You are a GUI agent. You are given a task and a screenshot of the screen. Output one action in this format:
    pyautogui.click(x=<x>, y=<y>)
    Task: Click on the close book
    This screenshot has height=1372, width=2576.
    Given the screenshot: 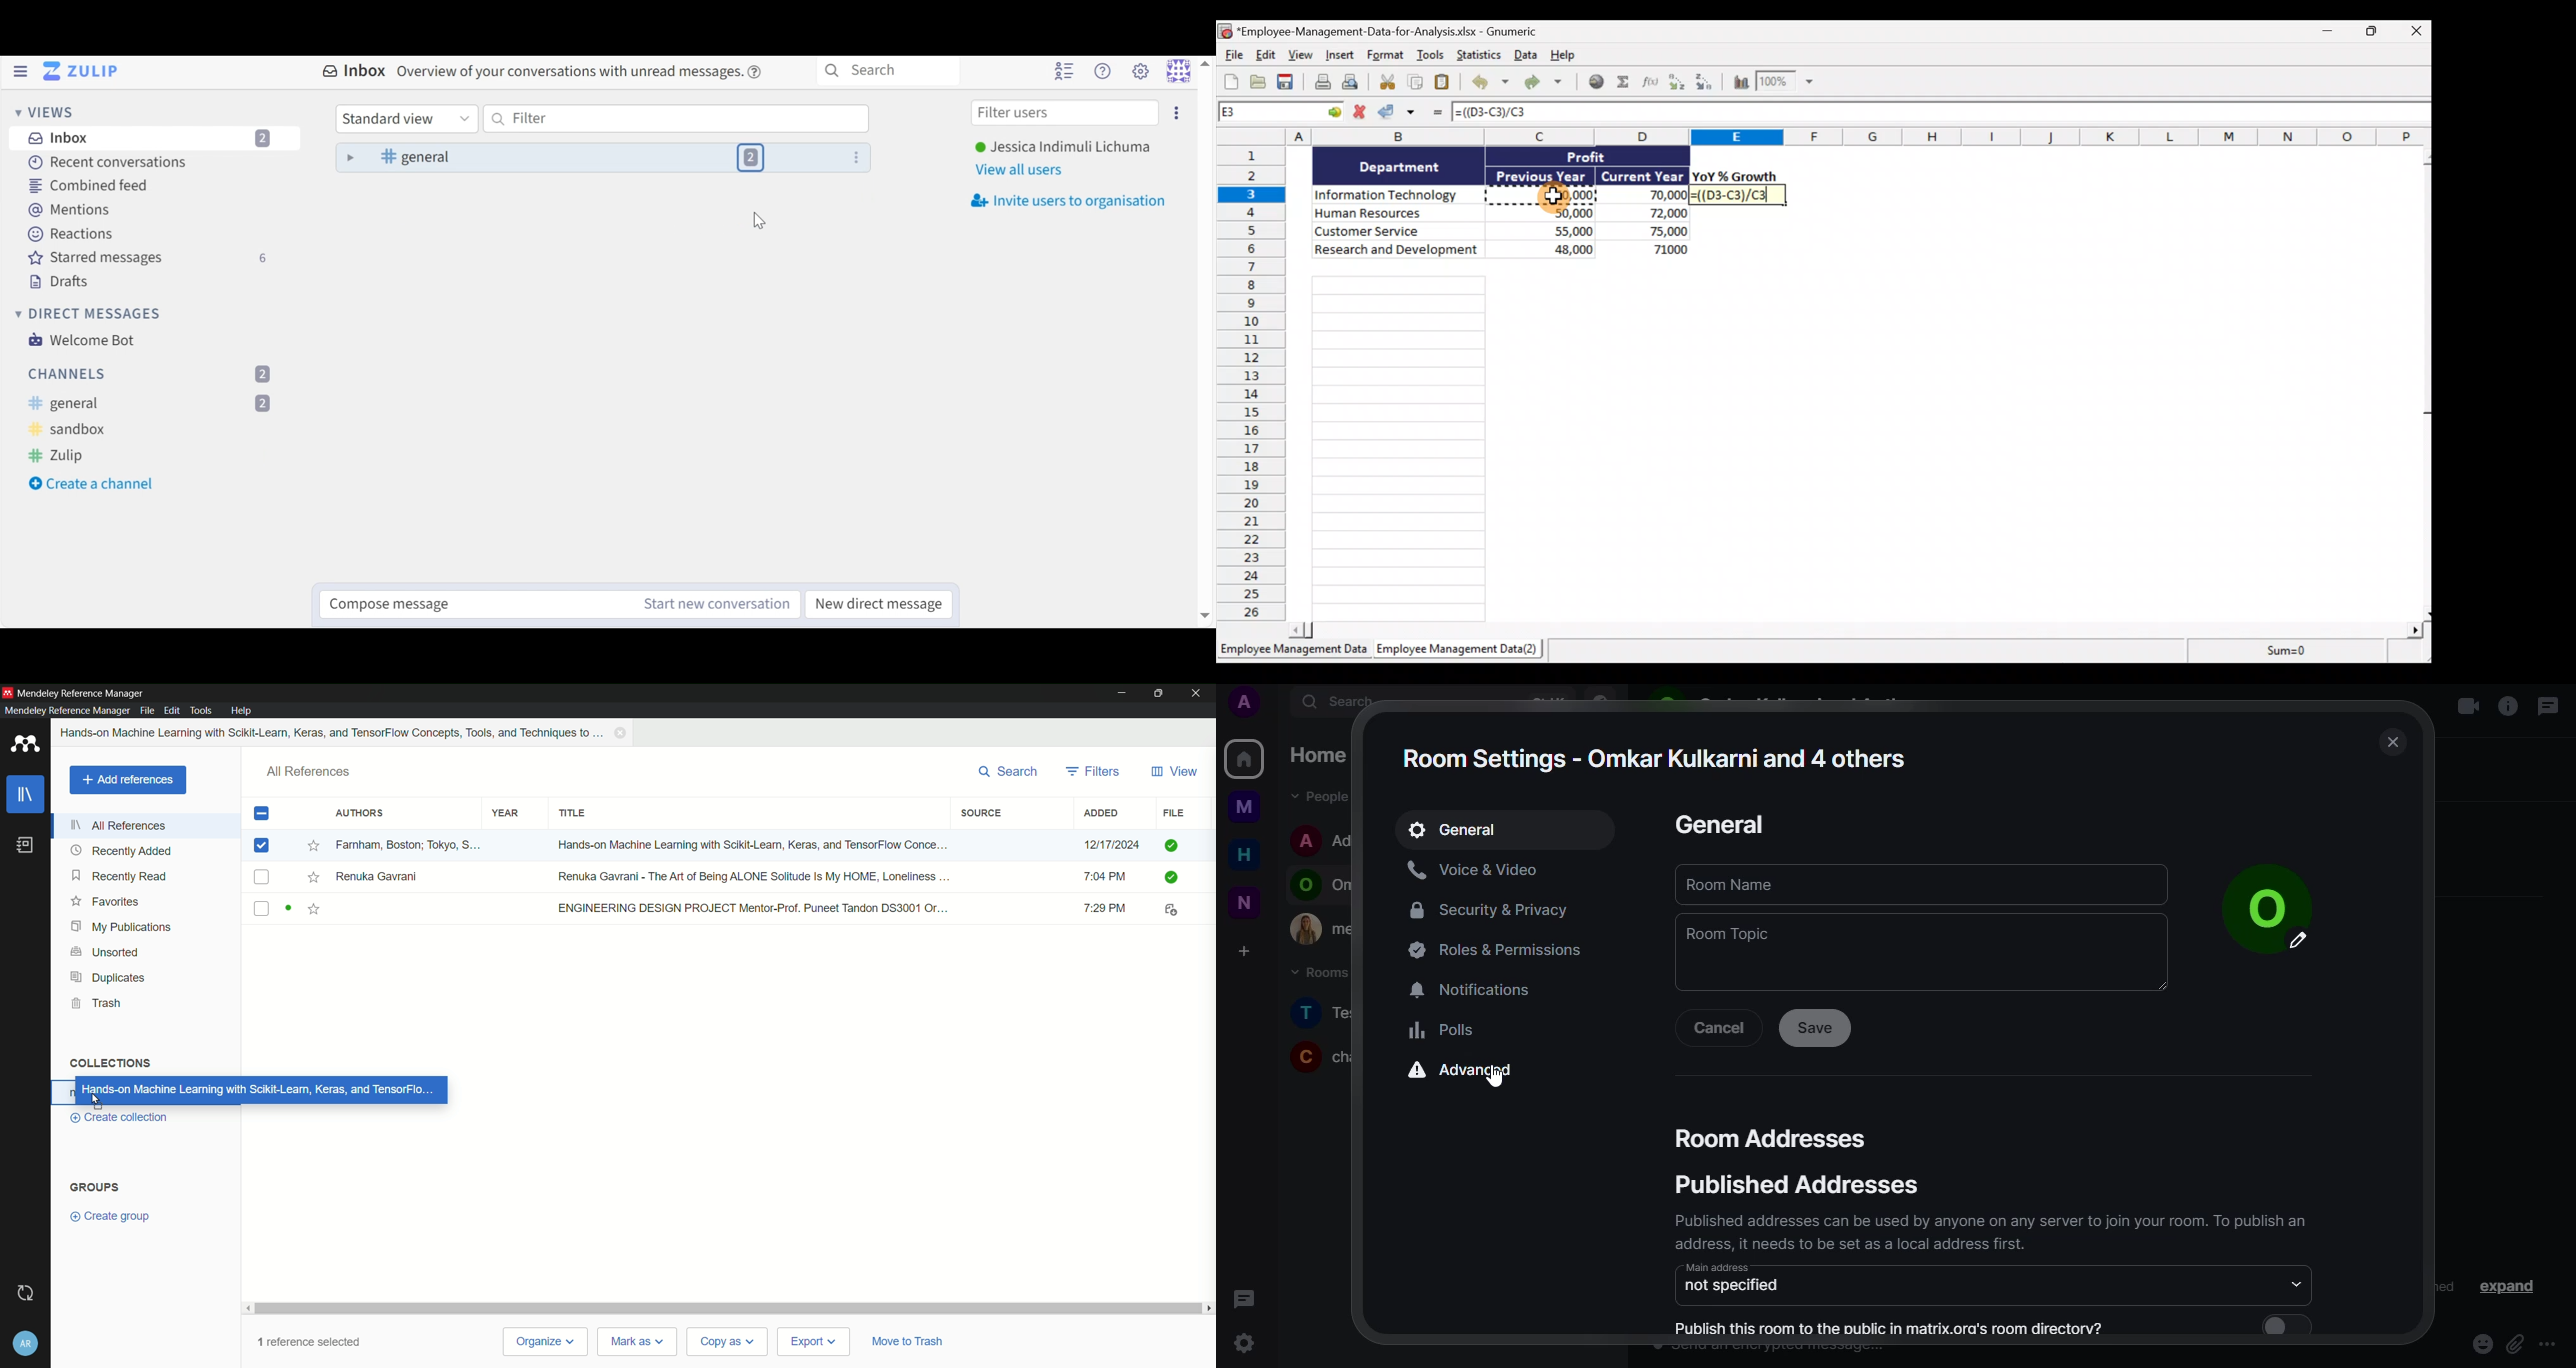 What is the action you would take?
    pyautogui.click(x=622, y=733)
    